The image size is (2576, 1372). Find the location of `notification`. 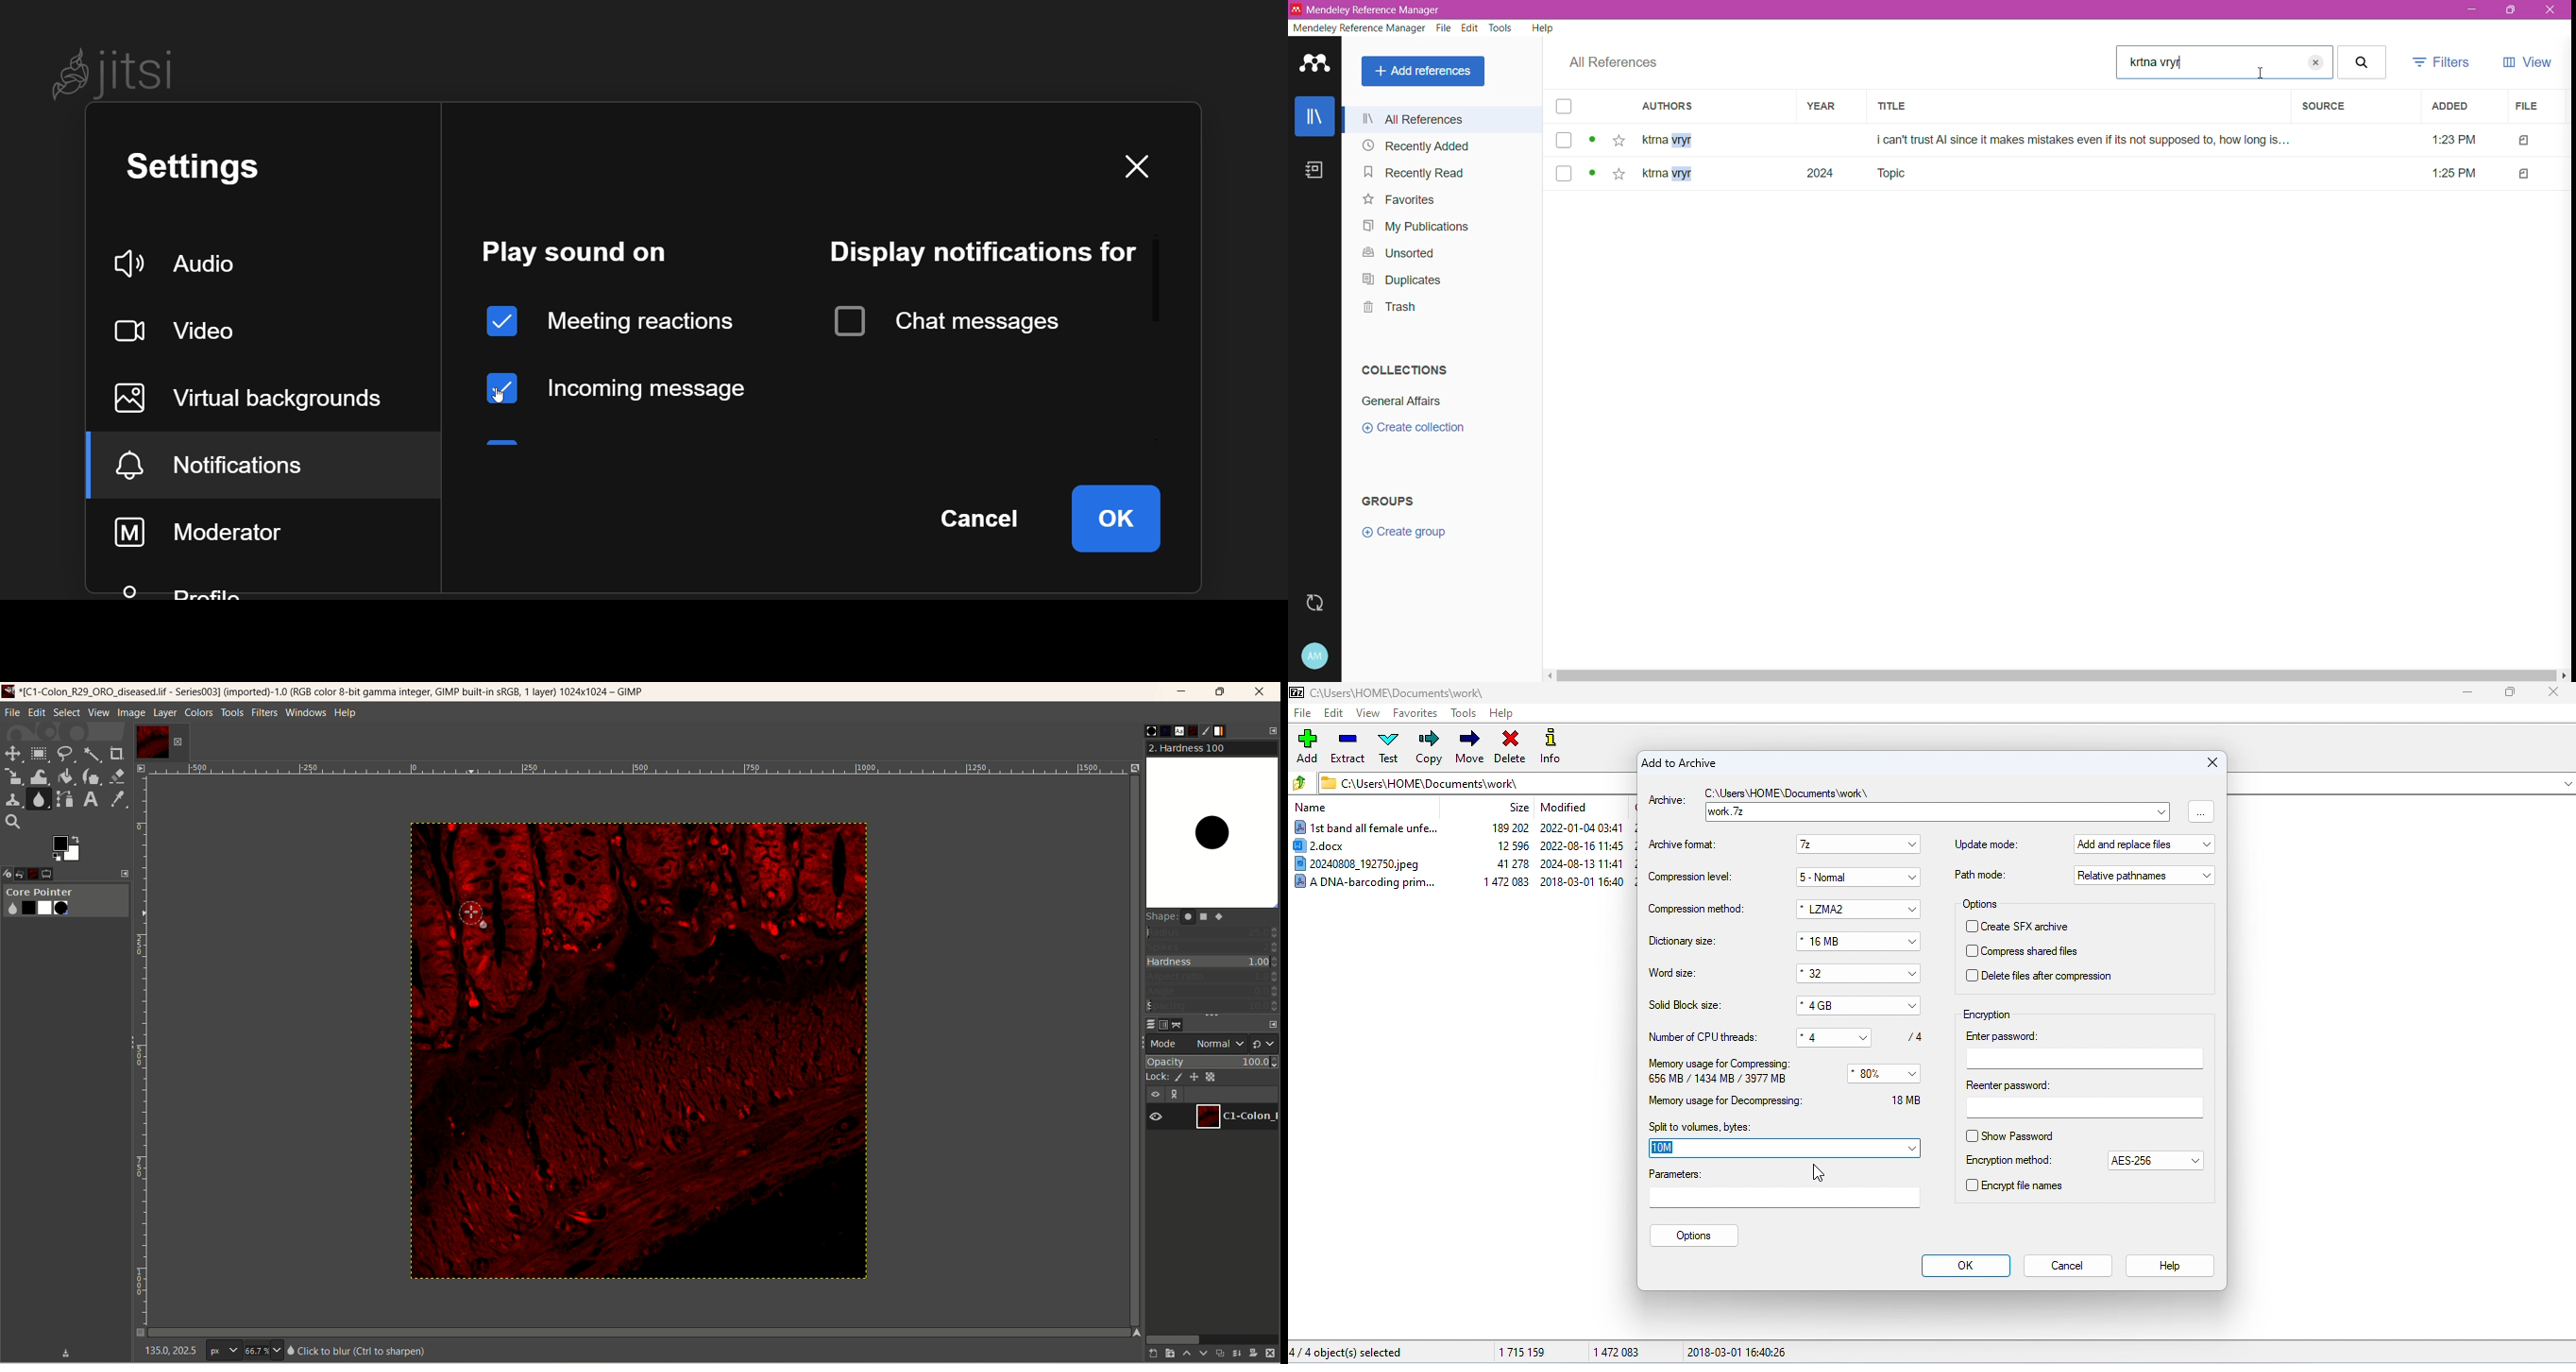

notification is located at coordinates (234, 465).